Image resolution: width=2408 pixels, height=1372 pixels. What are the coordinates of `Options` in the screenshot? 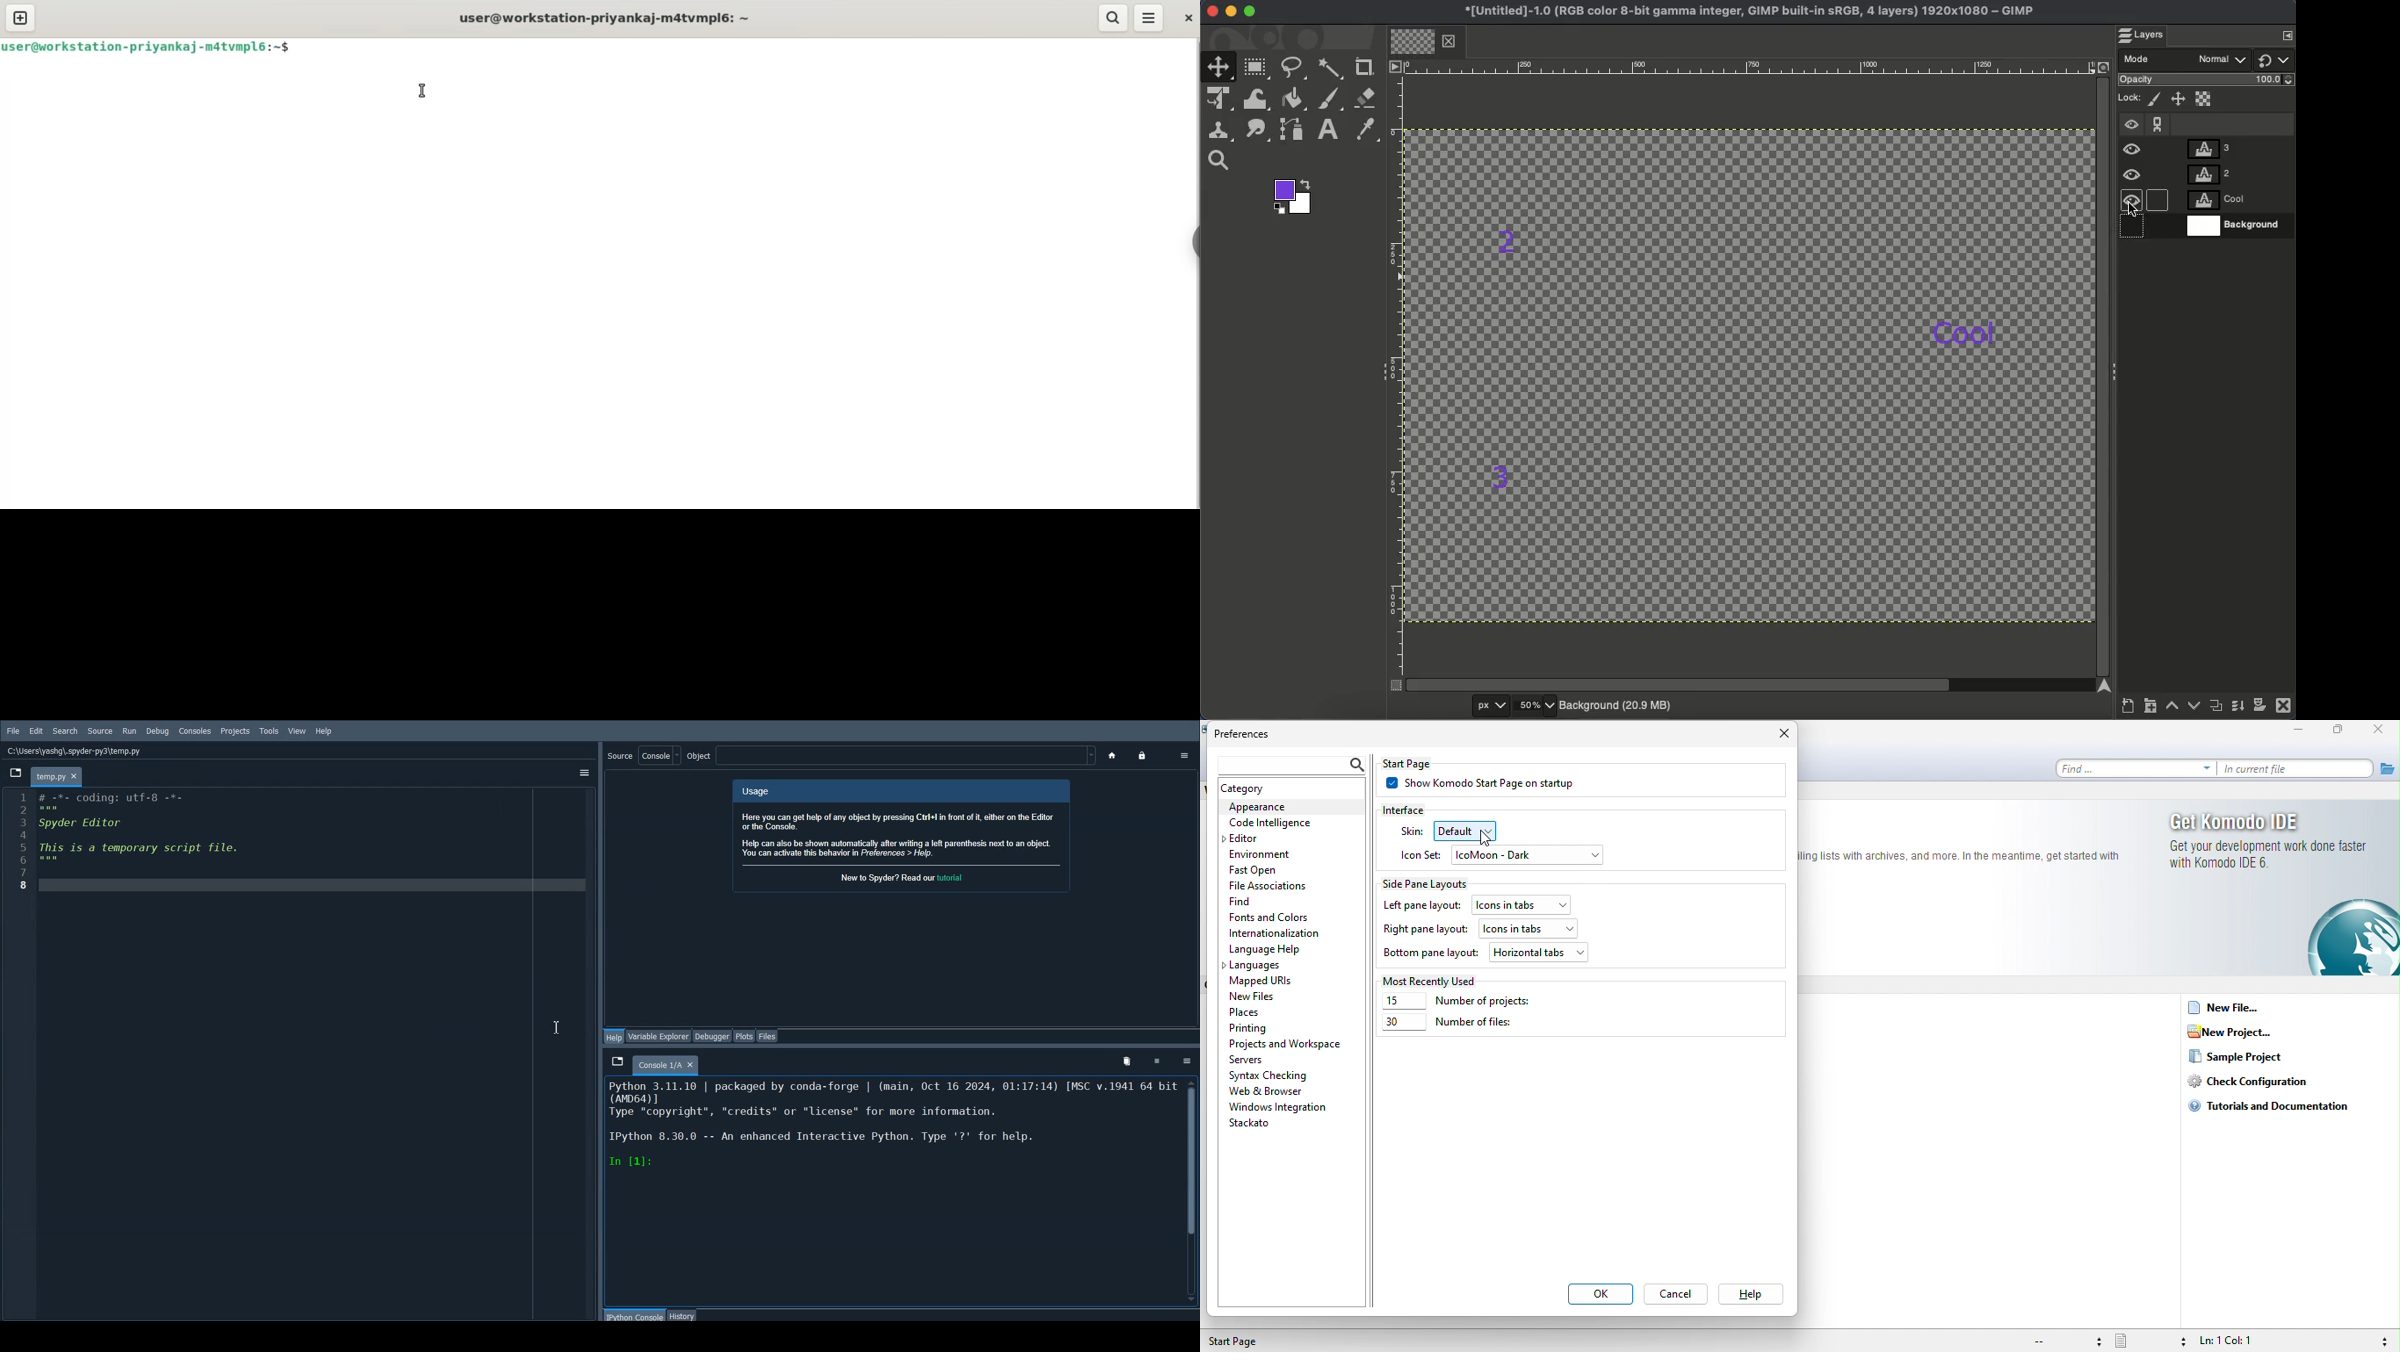 It's located at (1187, 1061).